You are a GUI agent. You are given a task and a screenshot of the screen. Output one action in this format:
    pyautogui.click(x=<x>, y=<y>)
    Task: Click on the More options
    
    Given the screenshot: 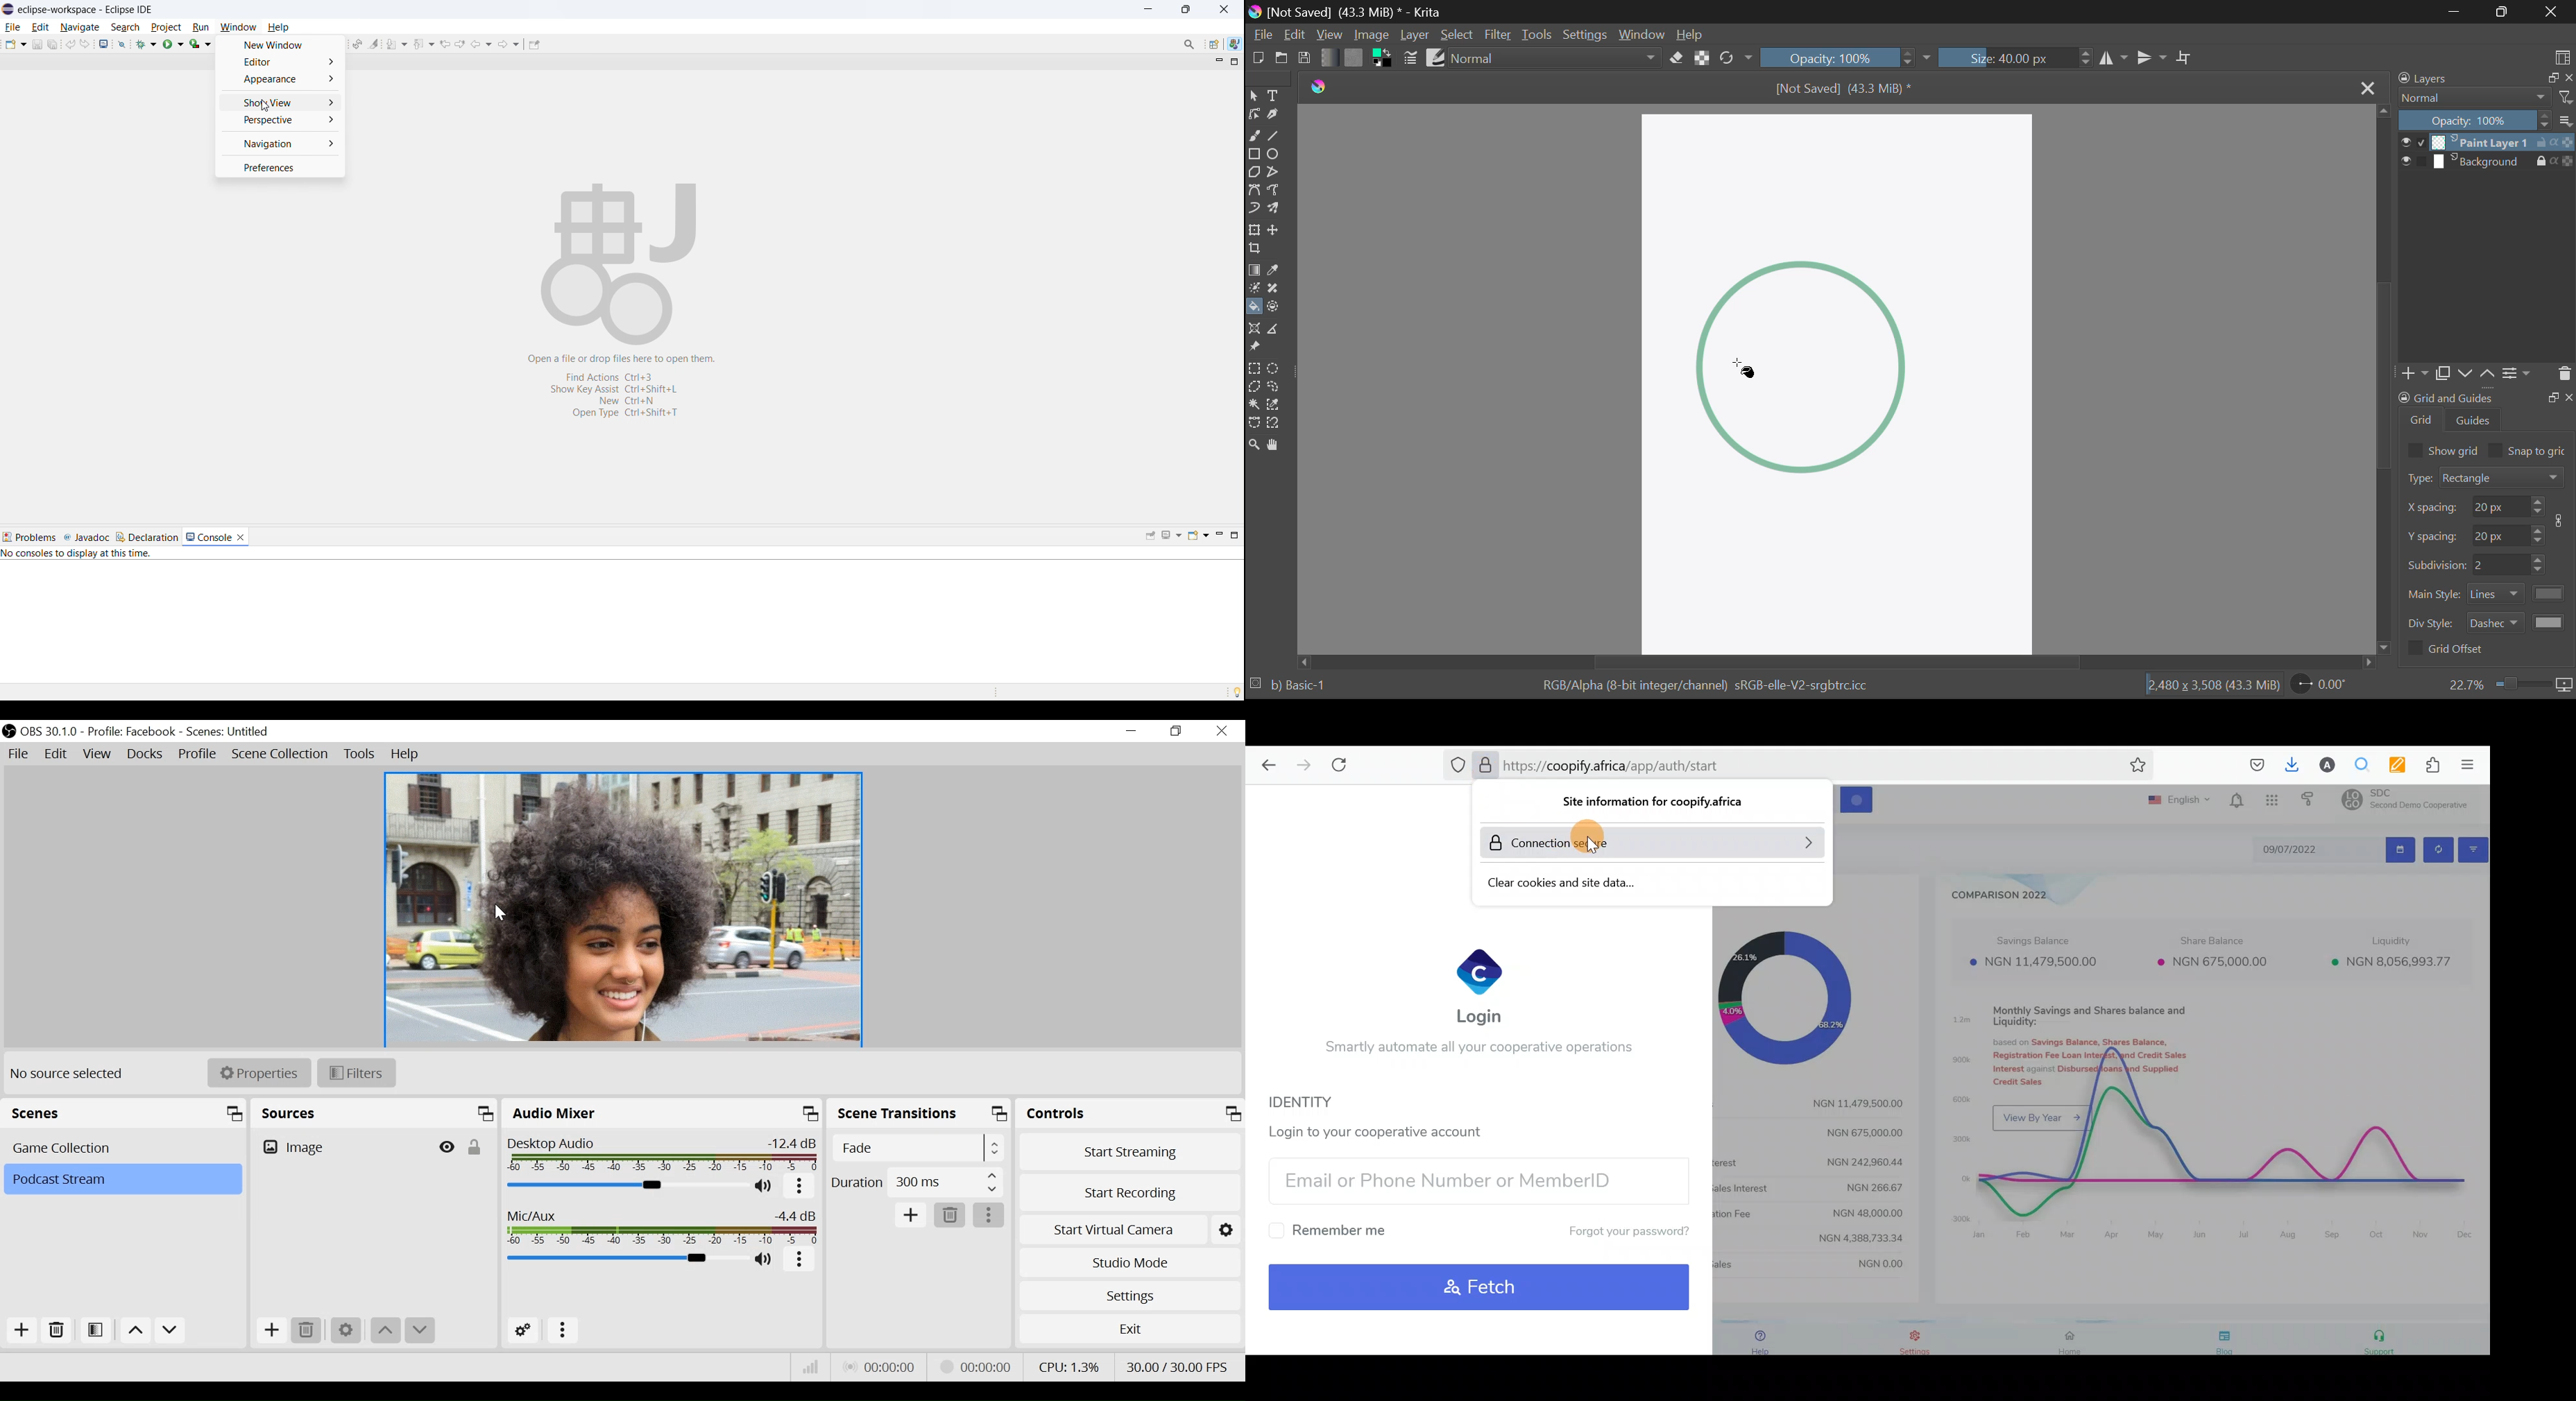 What is the action you would take?
    pyautogui.click(x=800, y=1260)
    